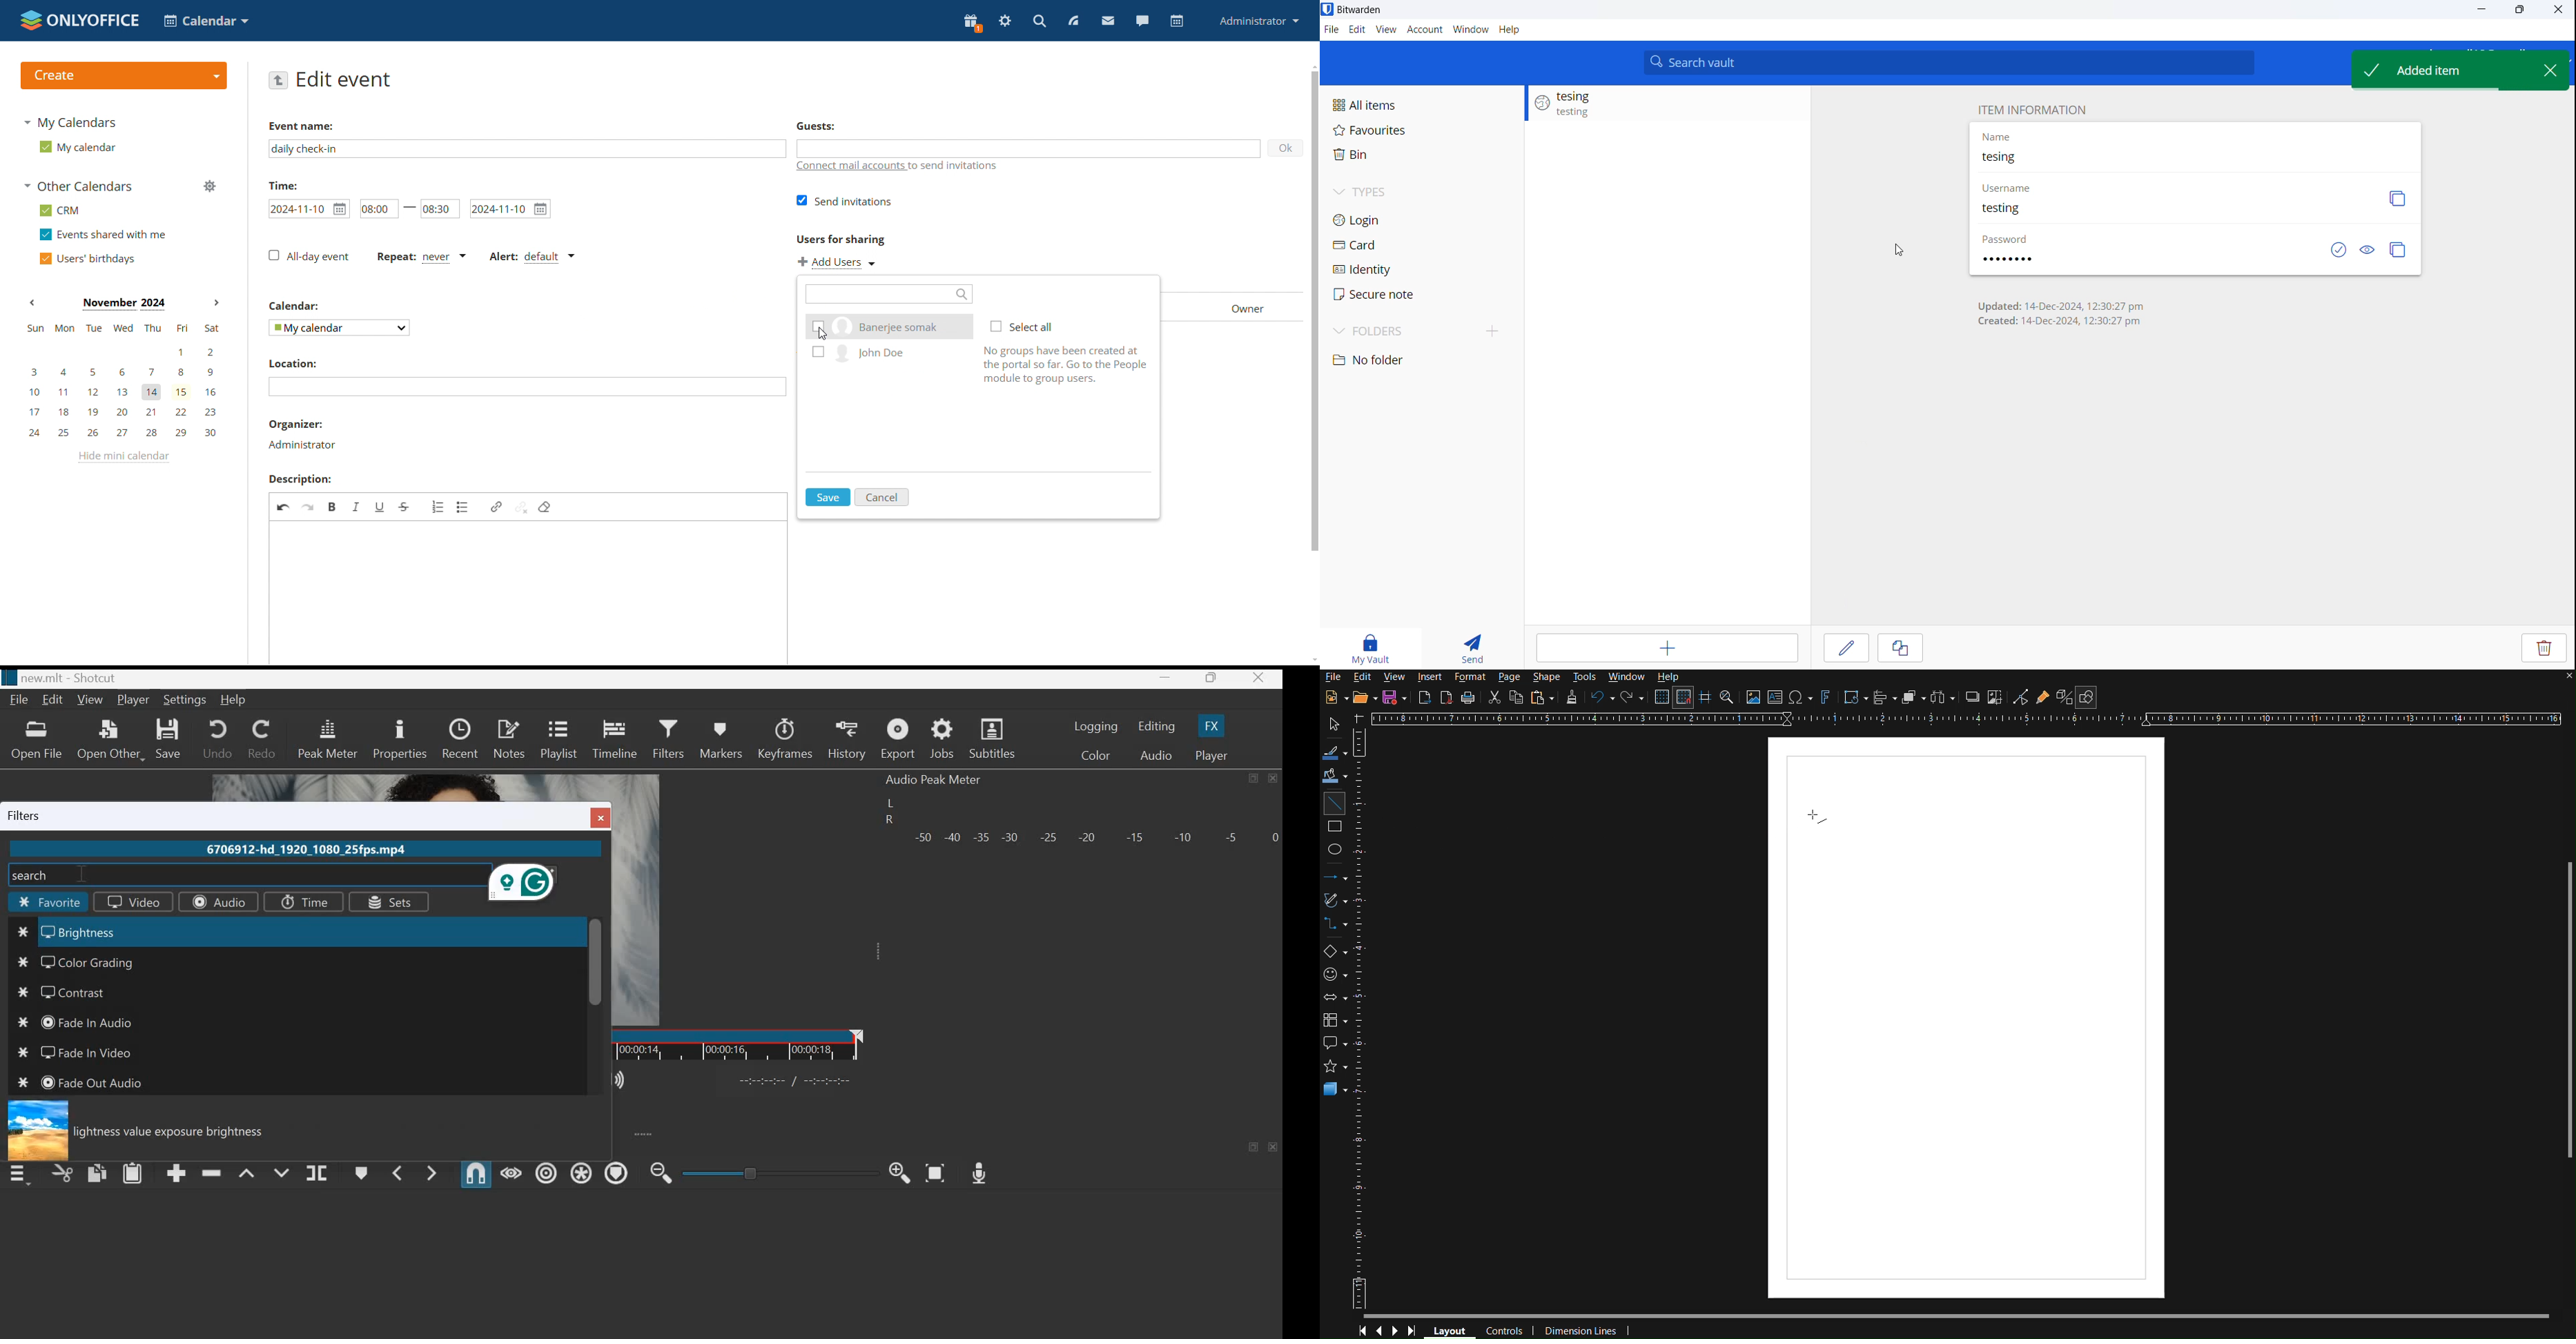  Describe the element at coordinates (1331, 698) in the screenshot. I see `` at that location.